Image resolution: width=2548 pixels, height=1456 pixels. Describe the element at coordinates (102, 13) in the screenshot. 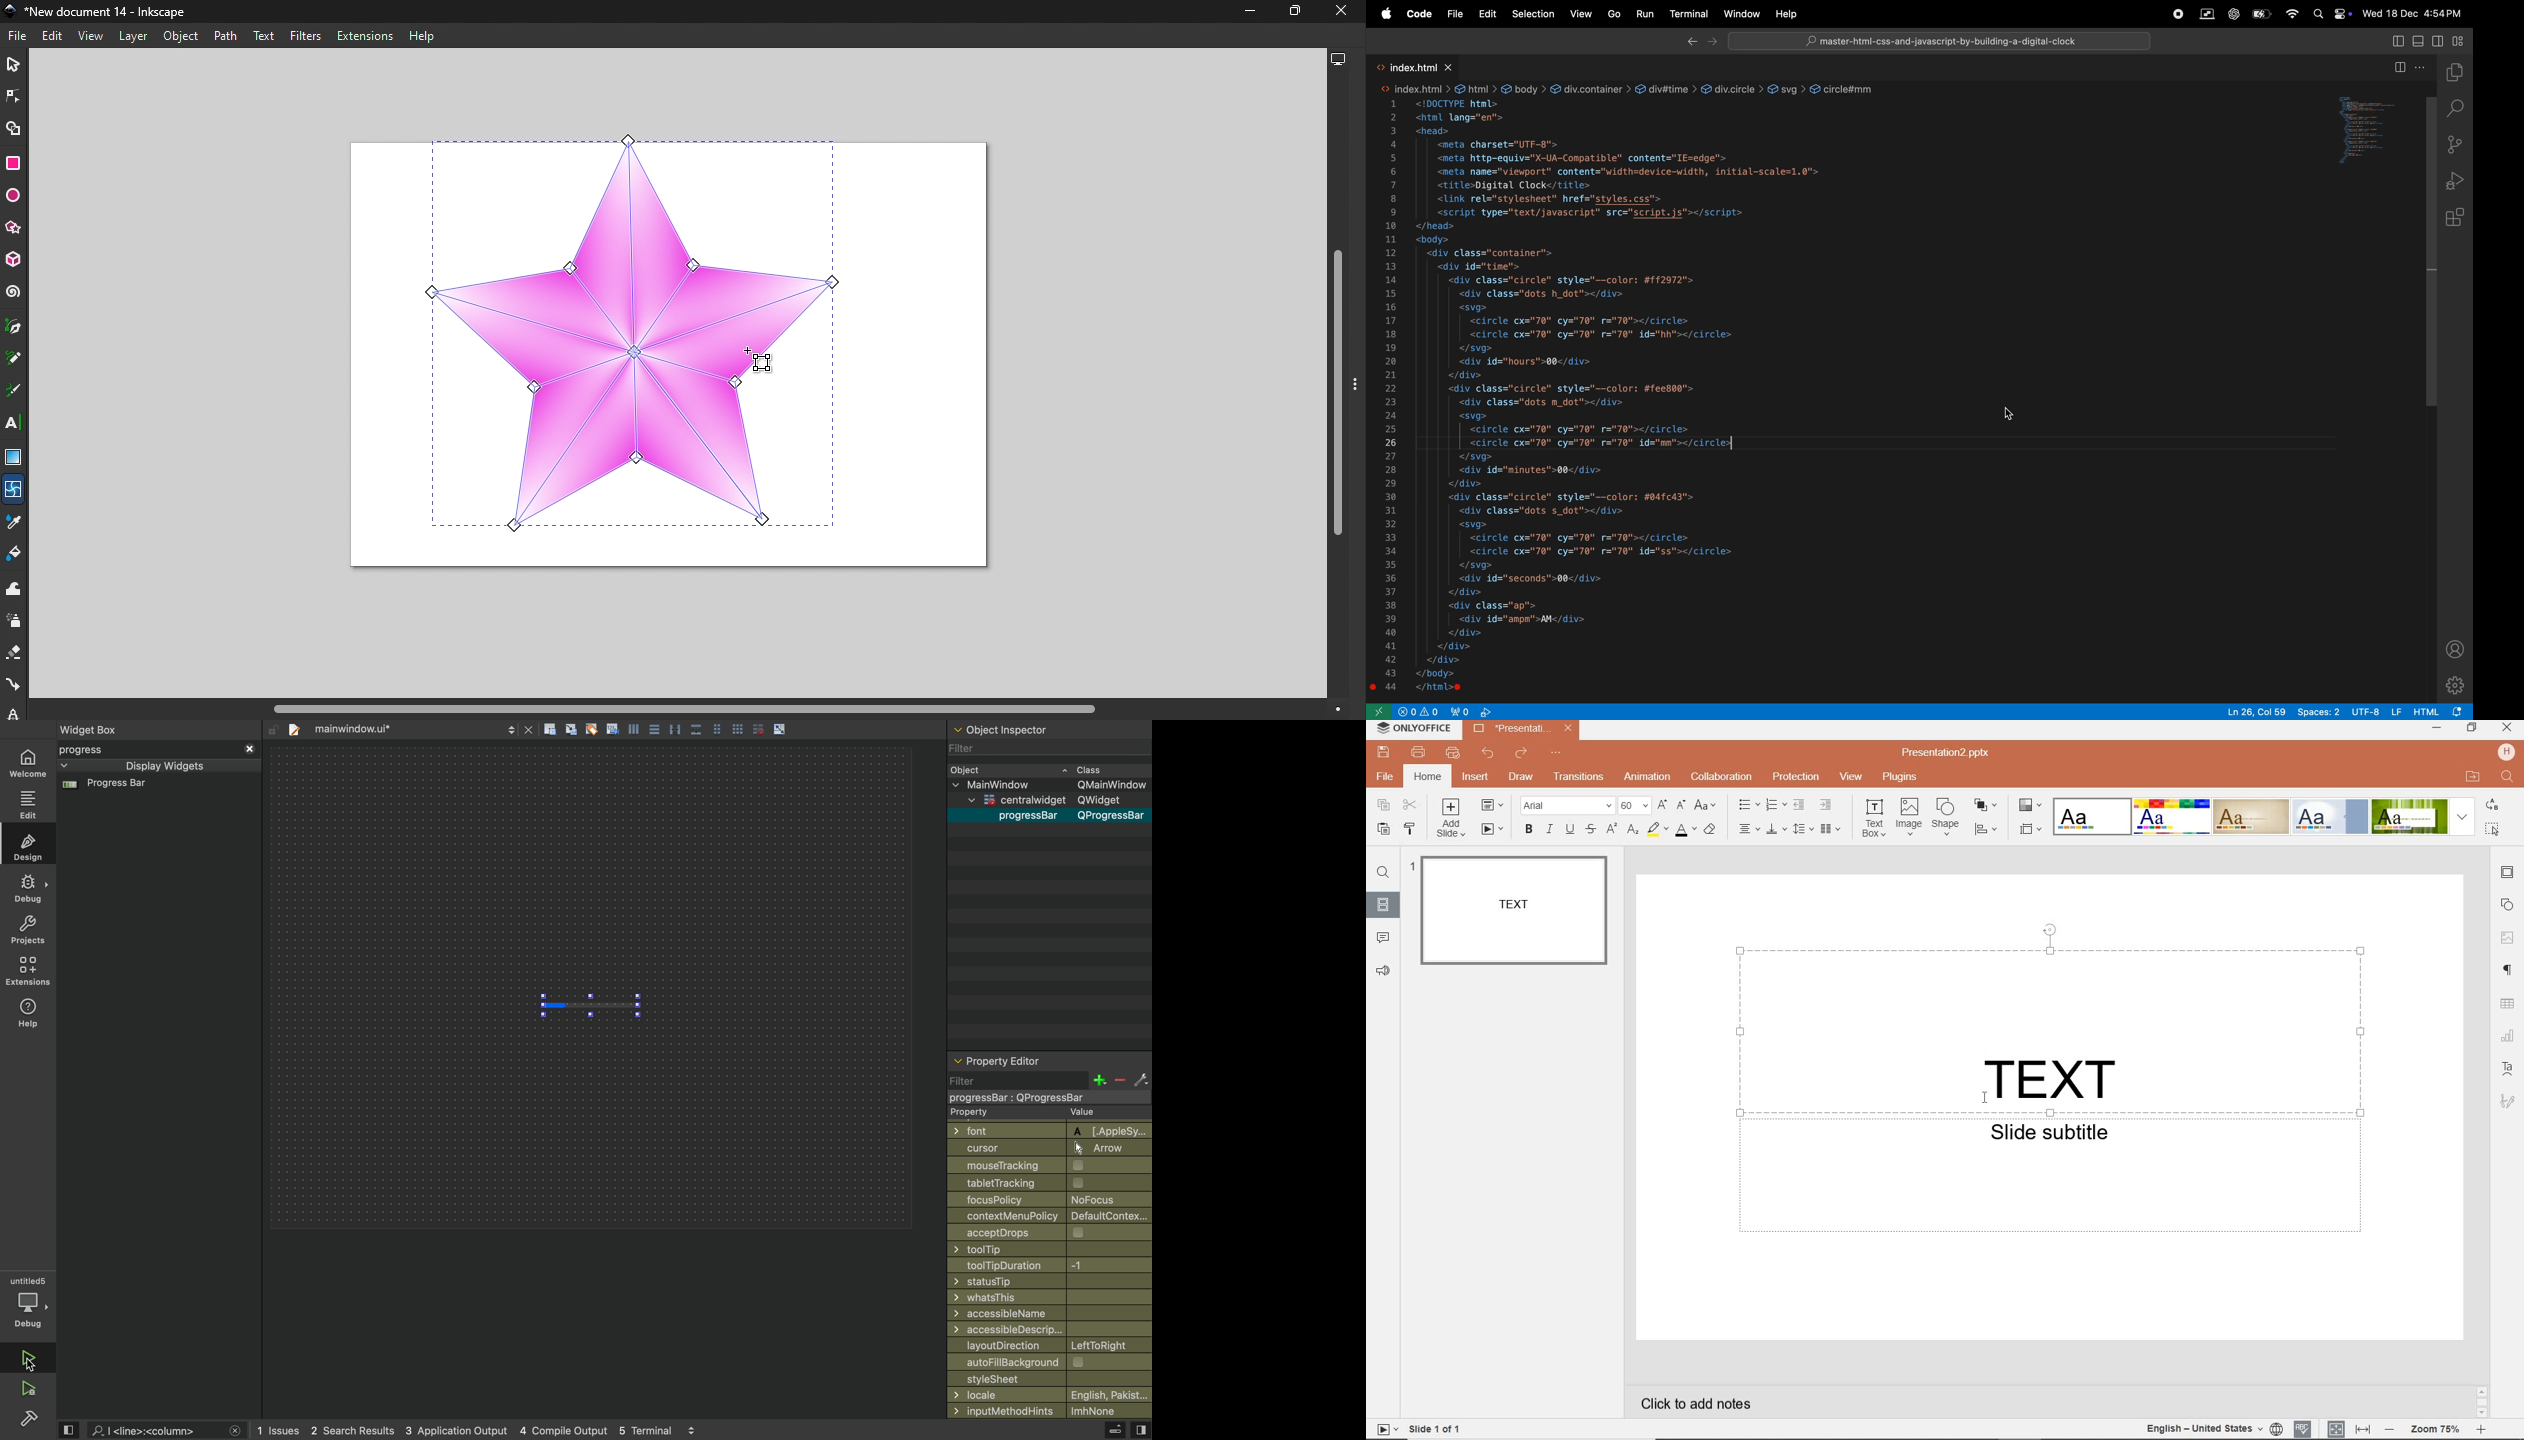

I see `File name` at that location.